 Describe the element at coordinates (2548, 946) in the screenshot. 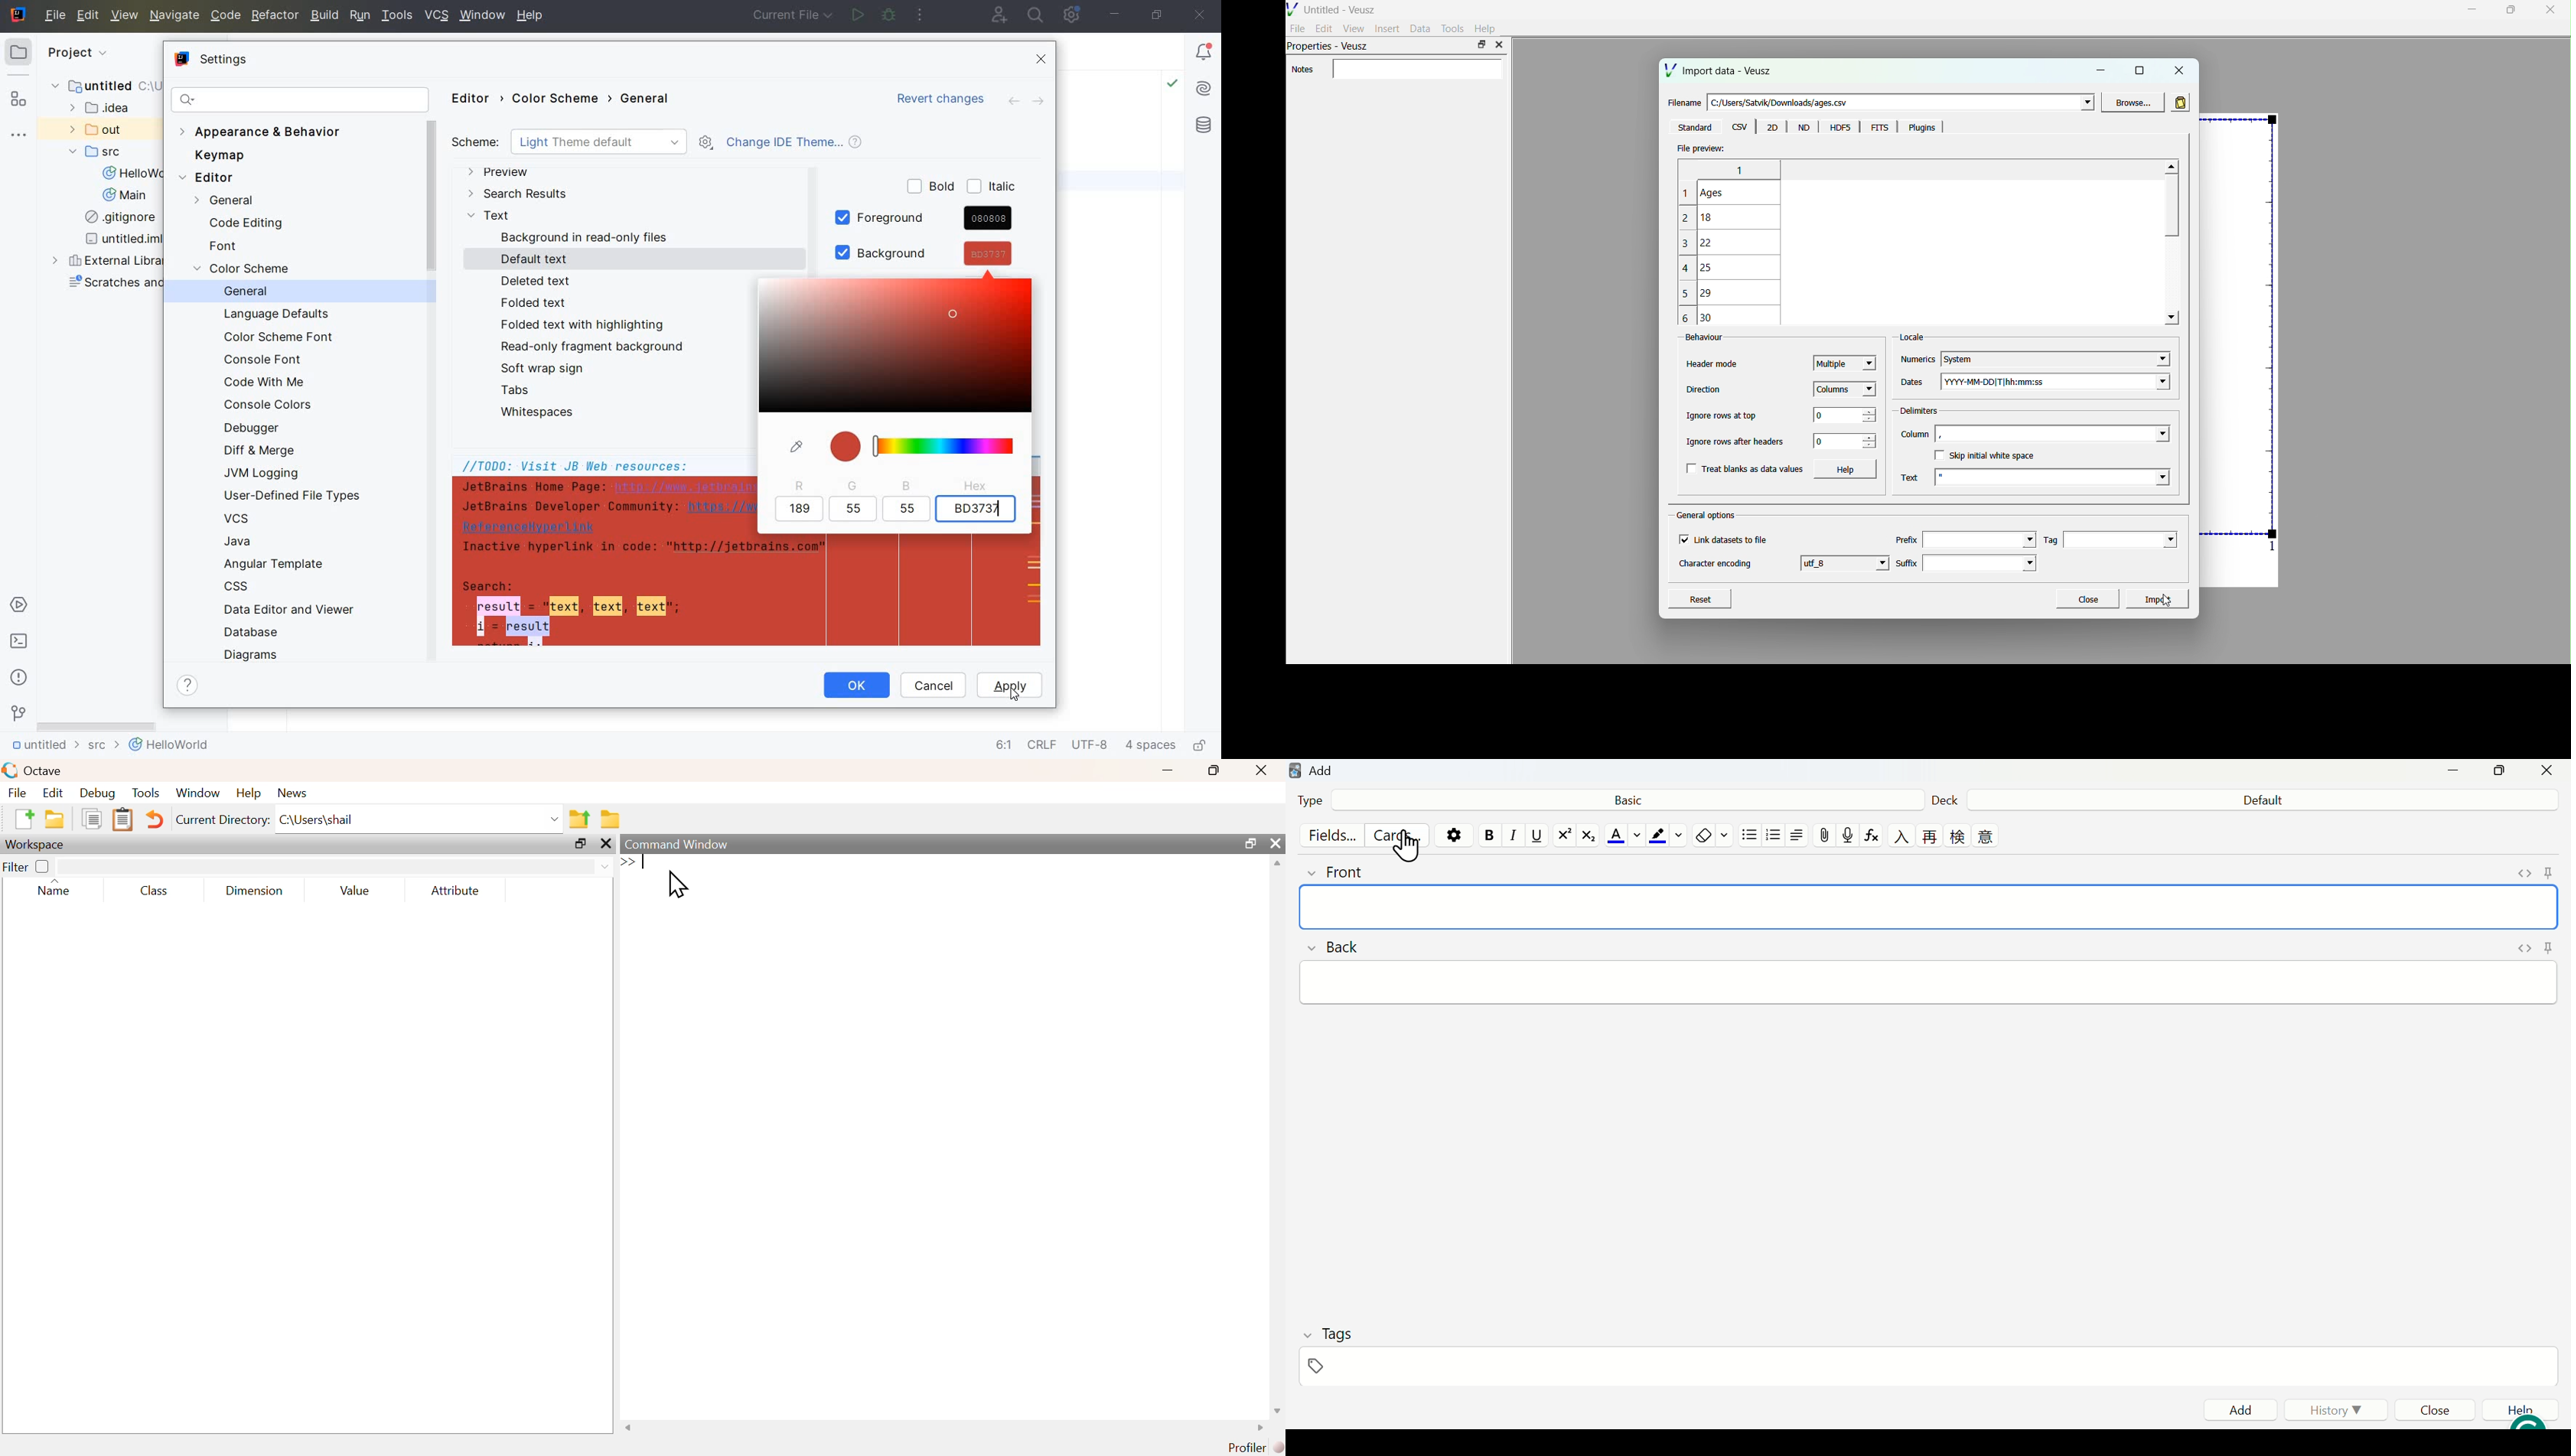

I see `Toggle sticky` at that location.